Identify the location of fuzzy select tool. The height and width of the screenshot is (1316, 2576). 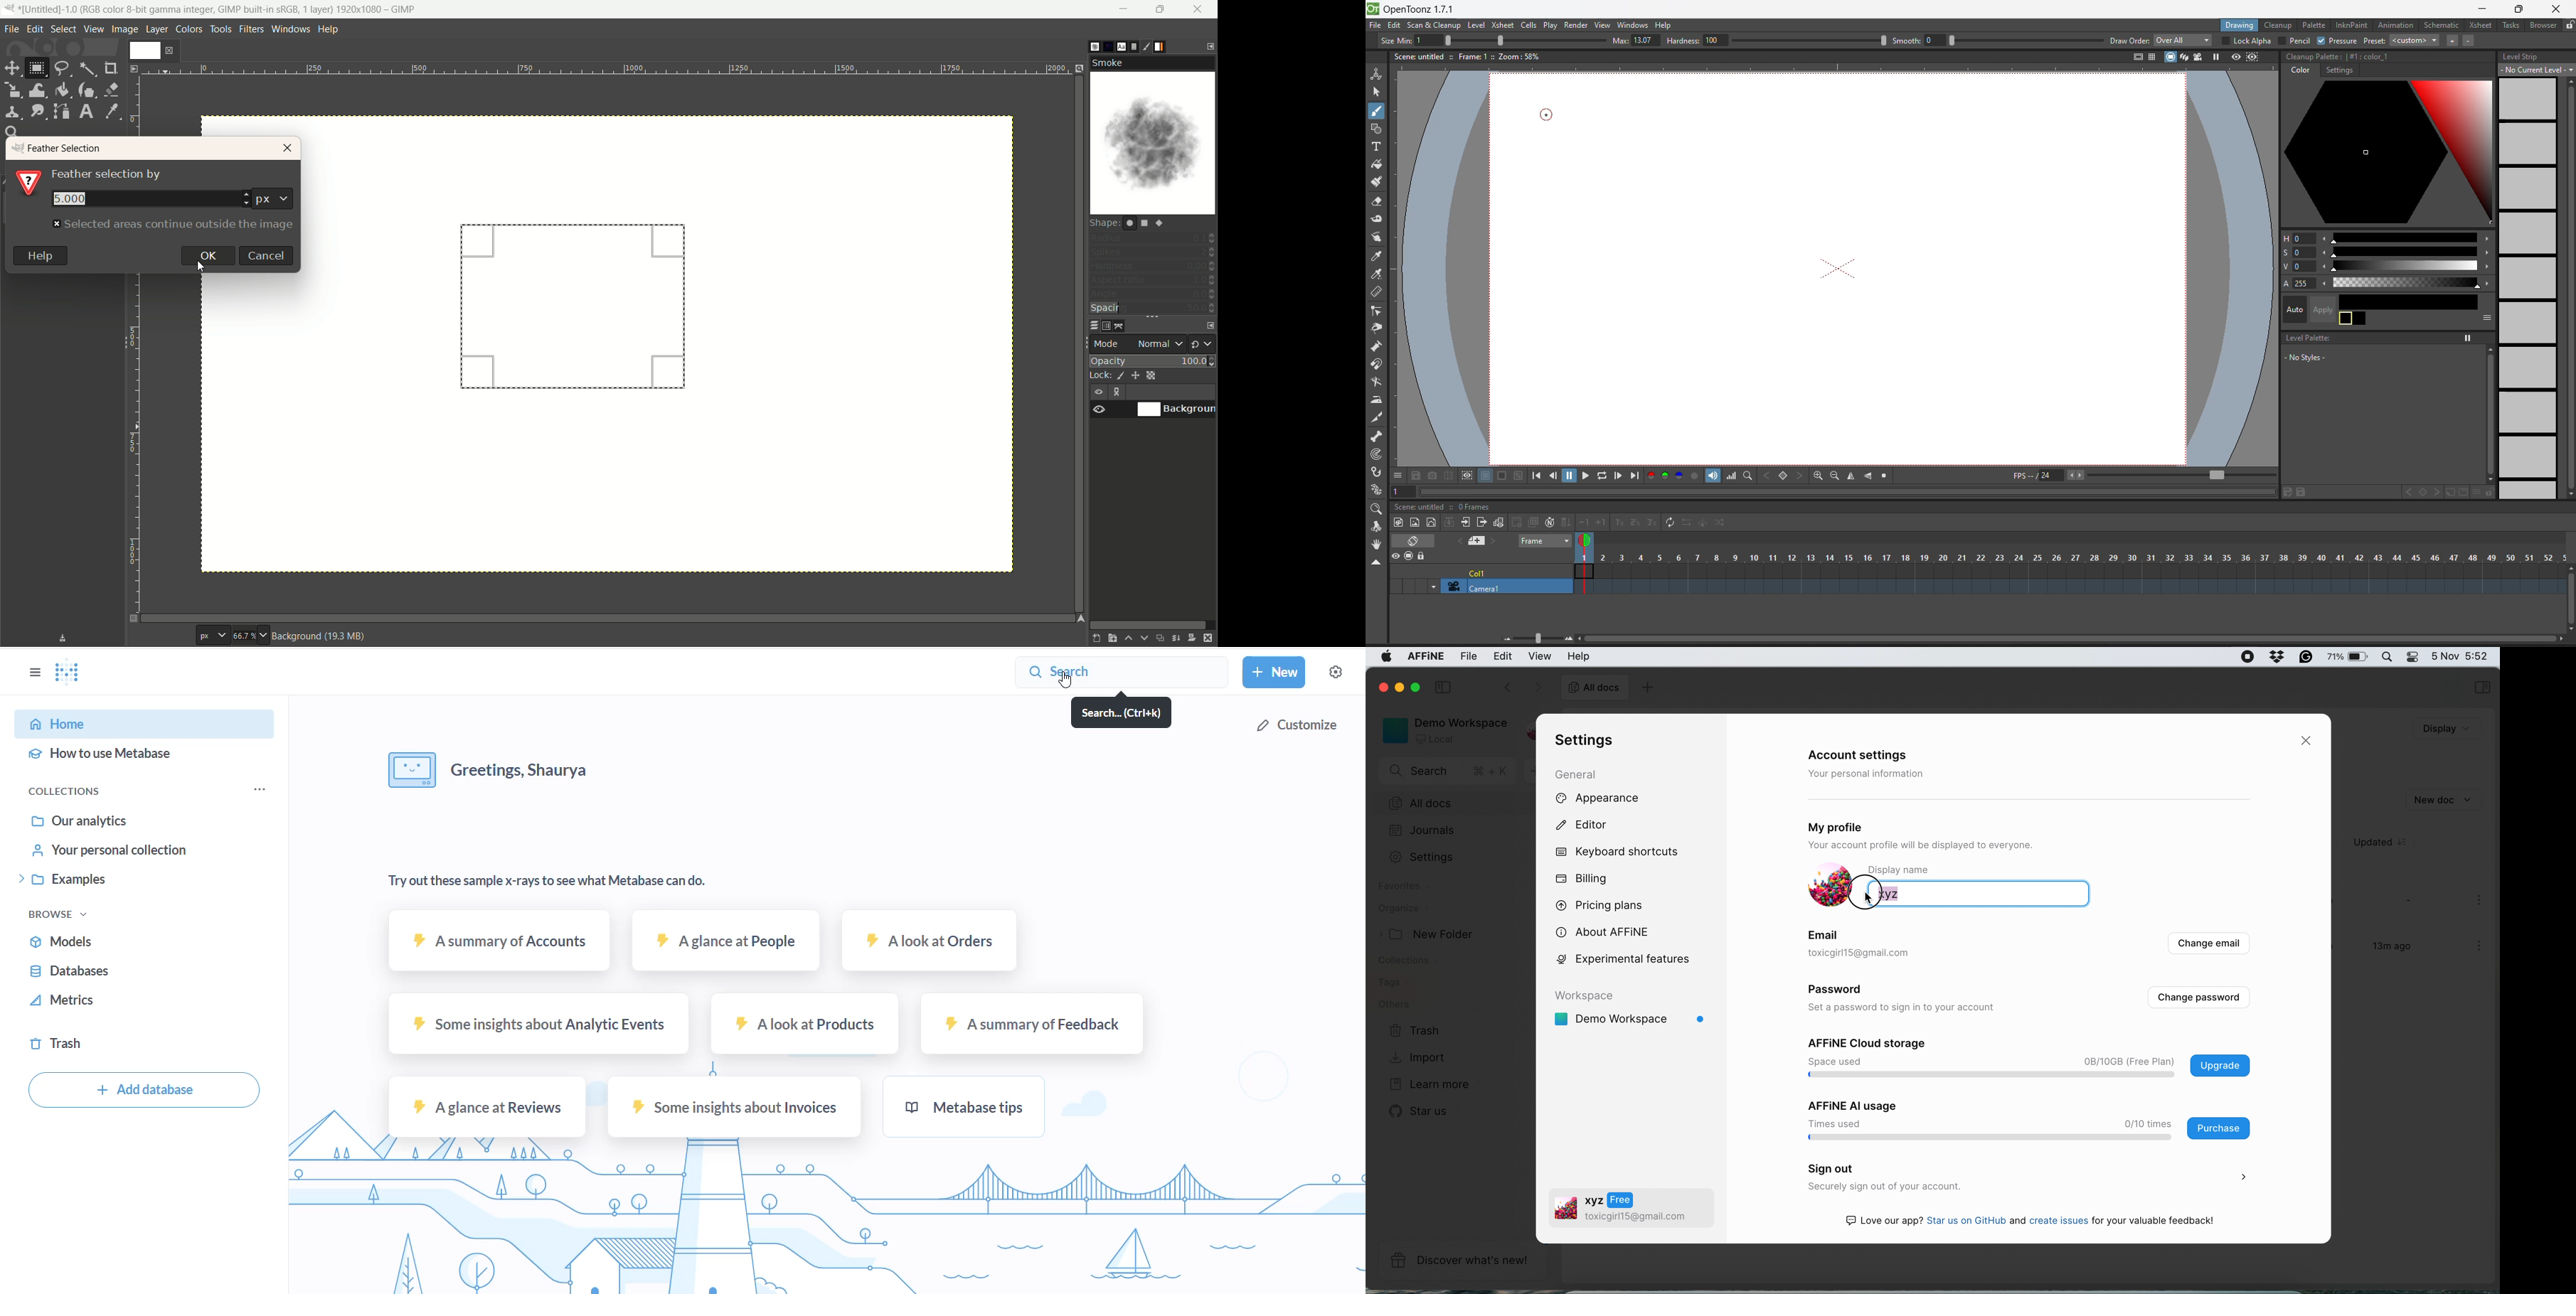
(89, 70).